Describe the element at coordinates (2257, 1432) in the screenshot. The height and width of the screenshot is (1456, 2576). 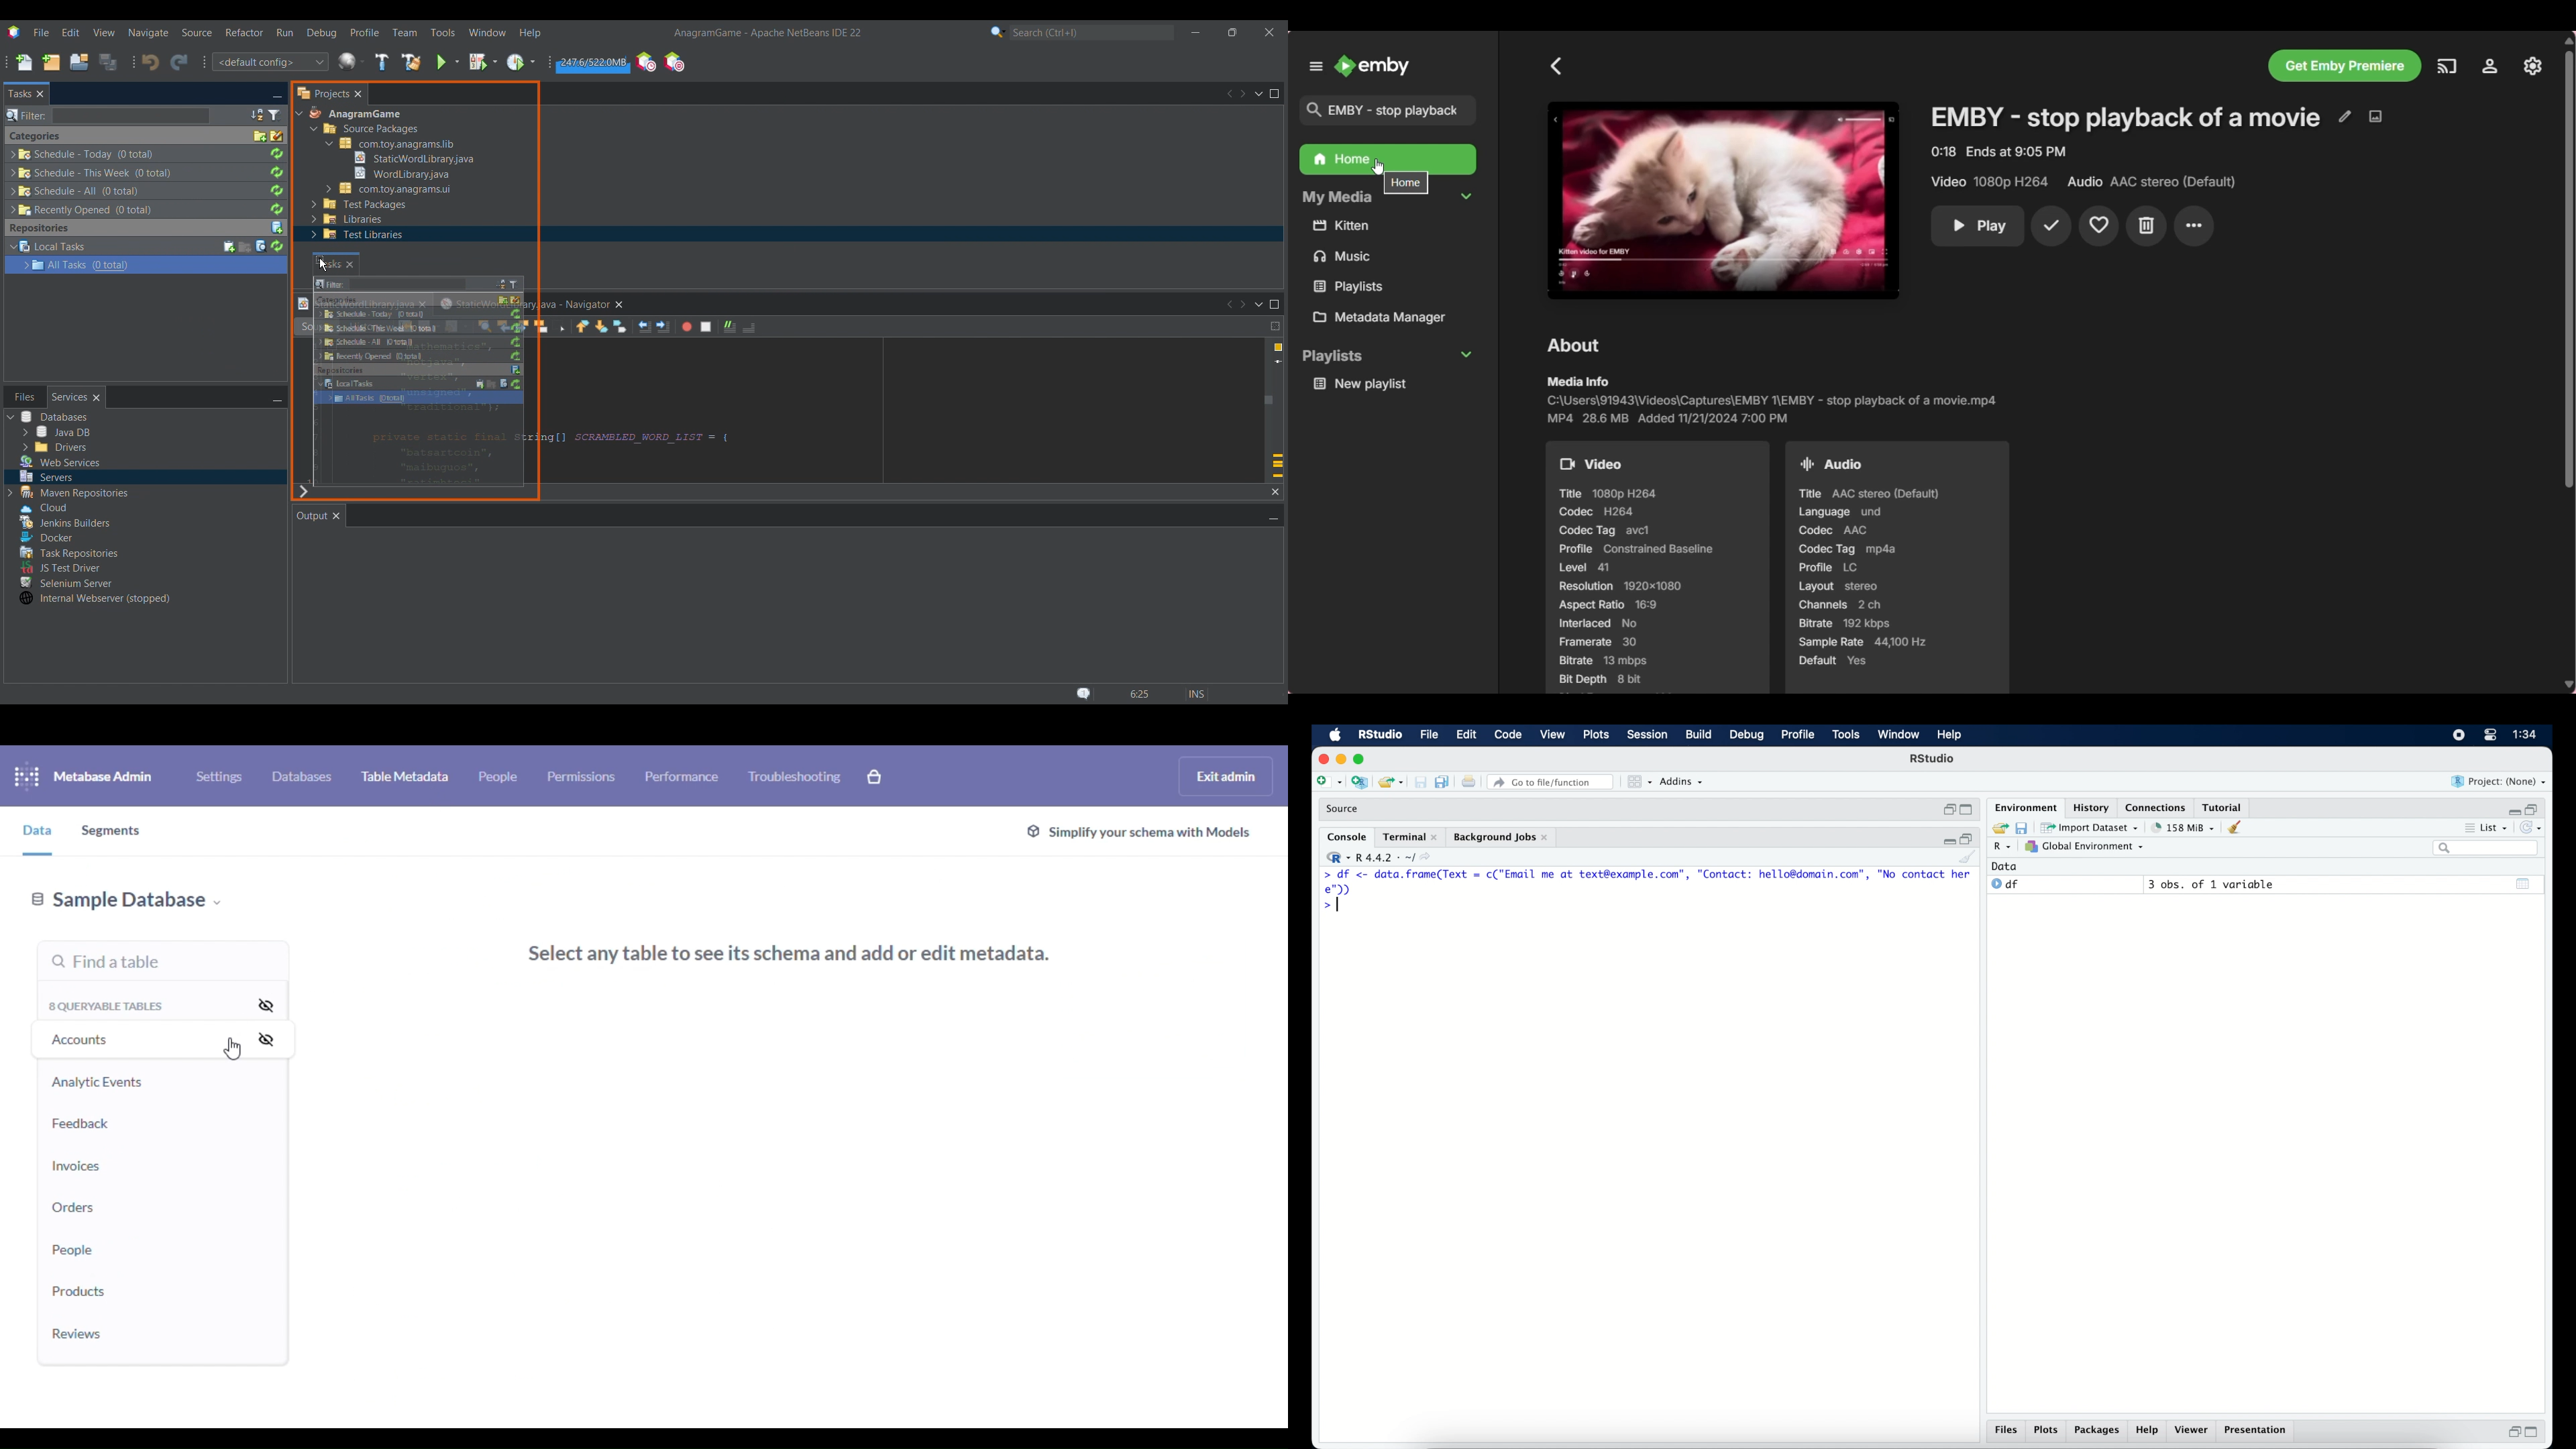
I see `presentation` at that location.